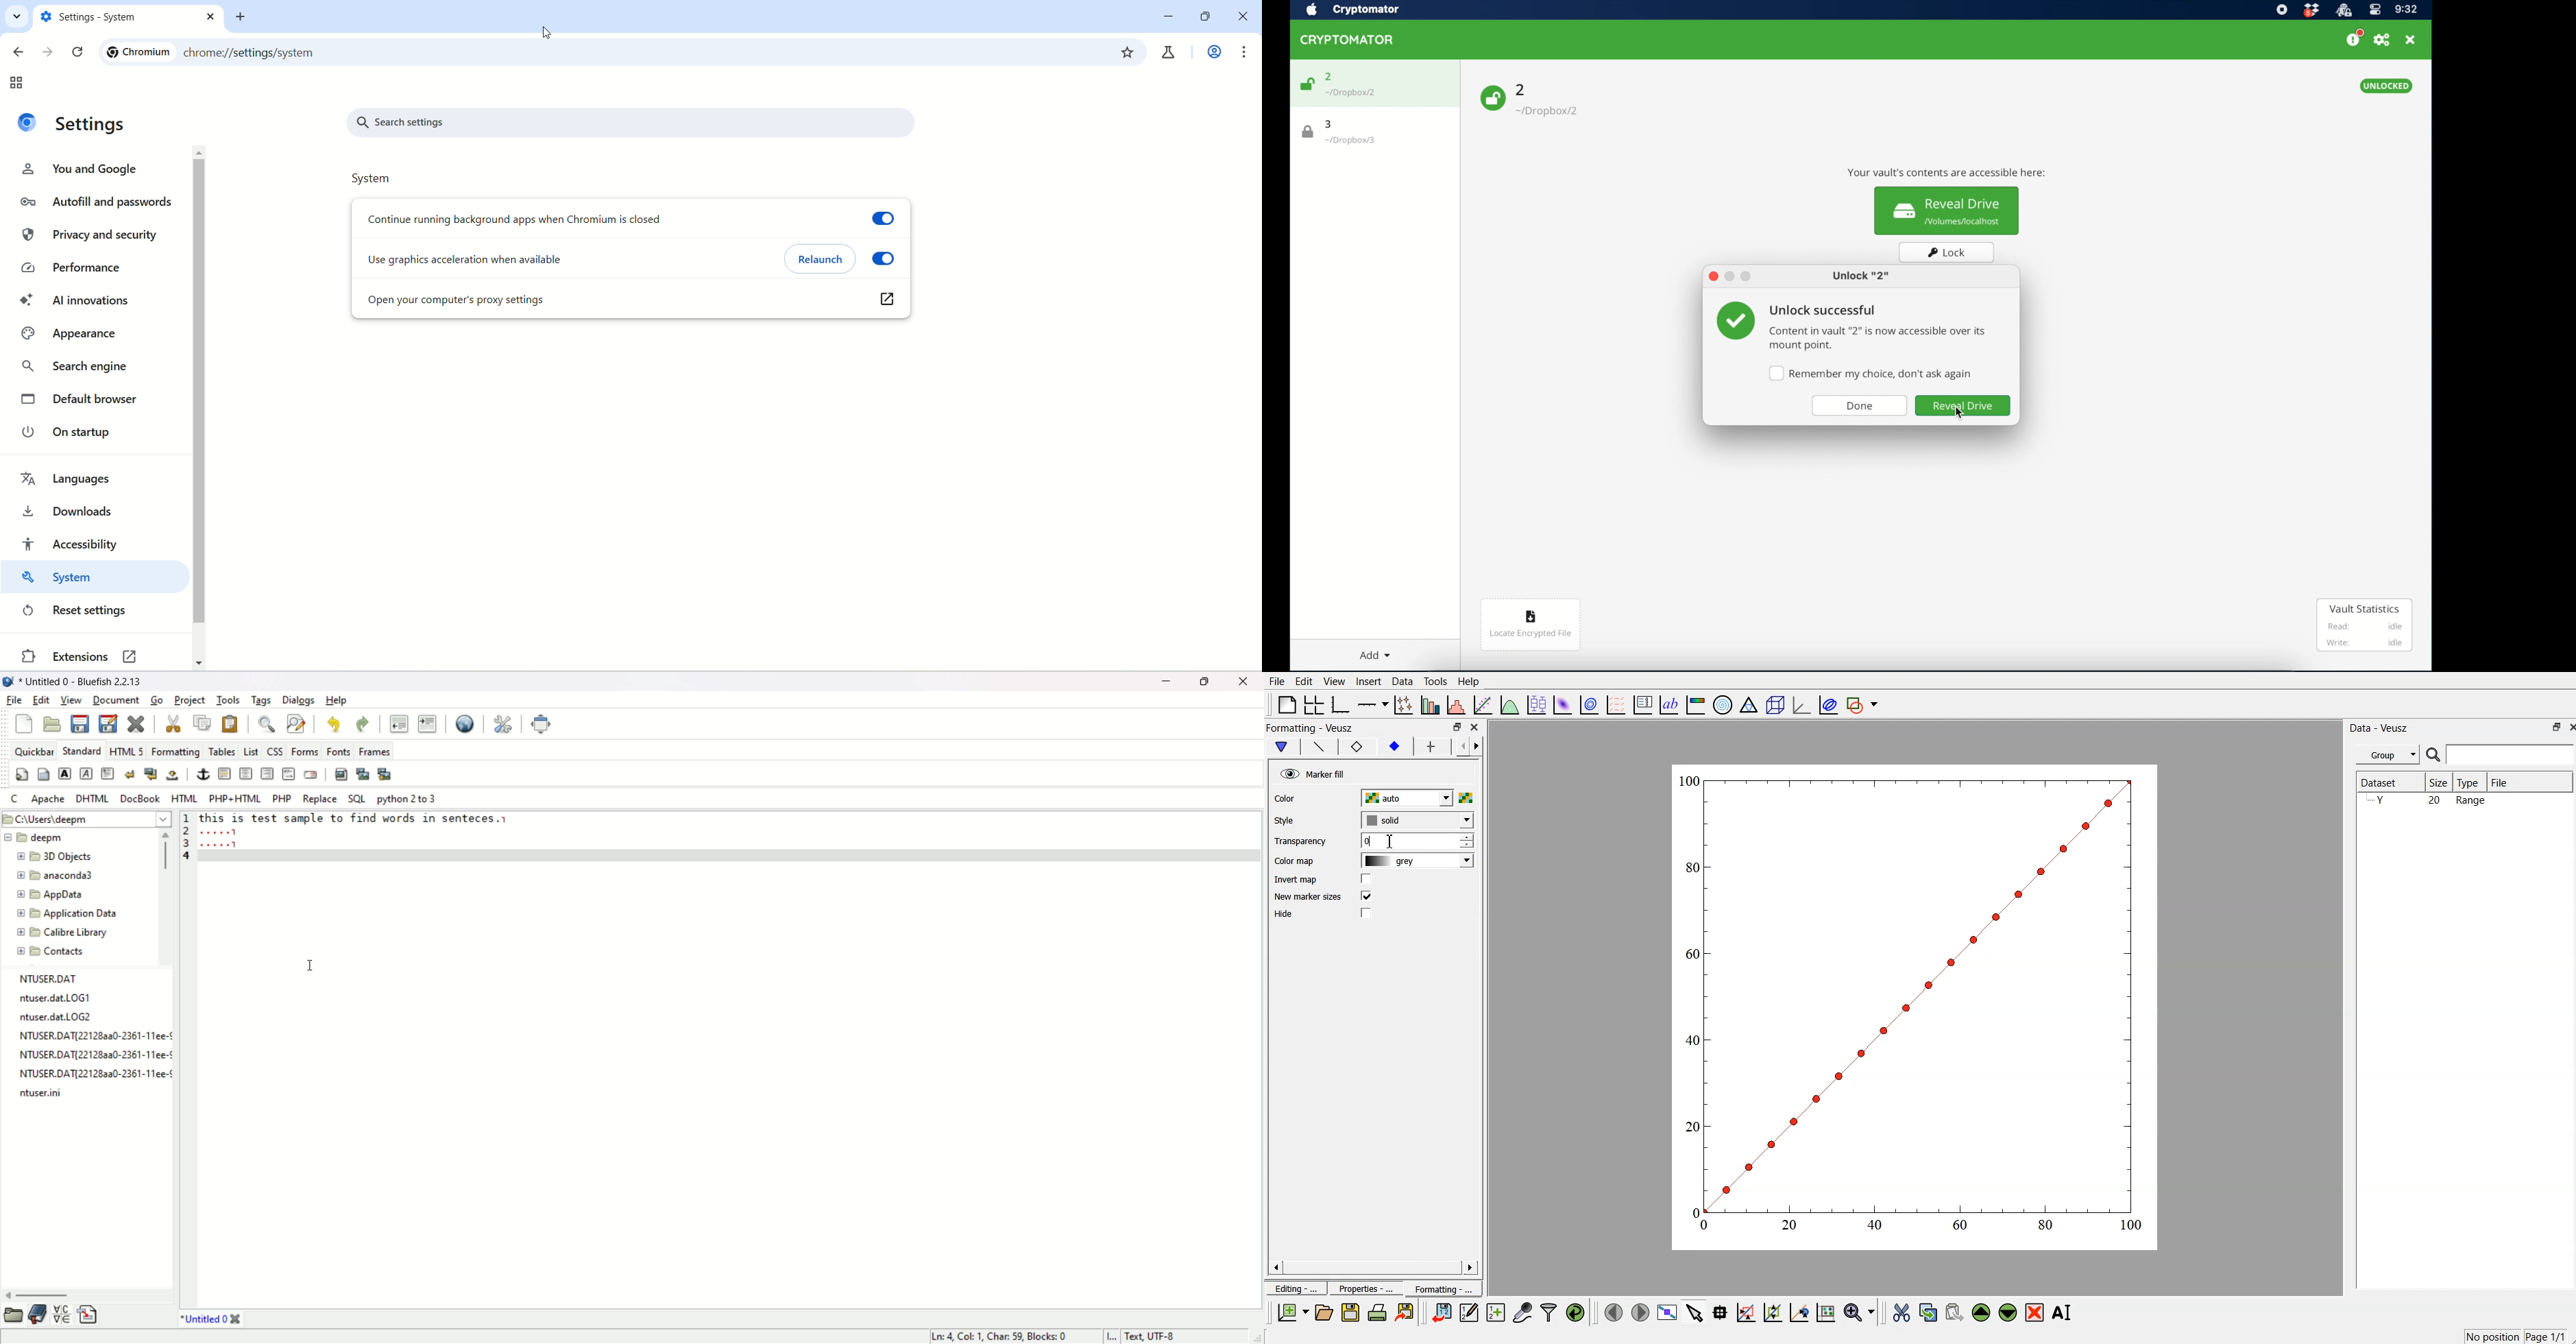  Describe the element at coordinates (1355, 140) in the screenshot. I see `vault location` at that location.